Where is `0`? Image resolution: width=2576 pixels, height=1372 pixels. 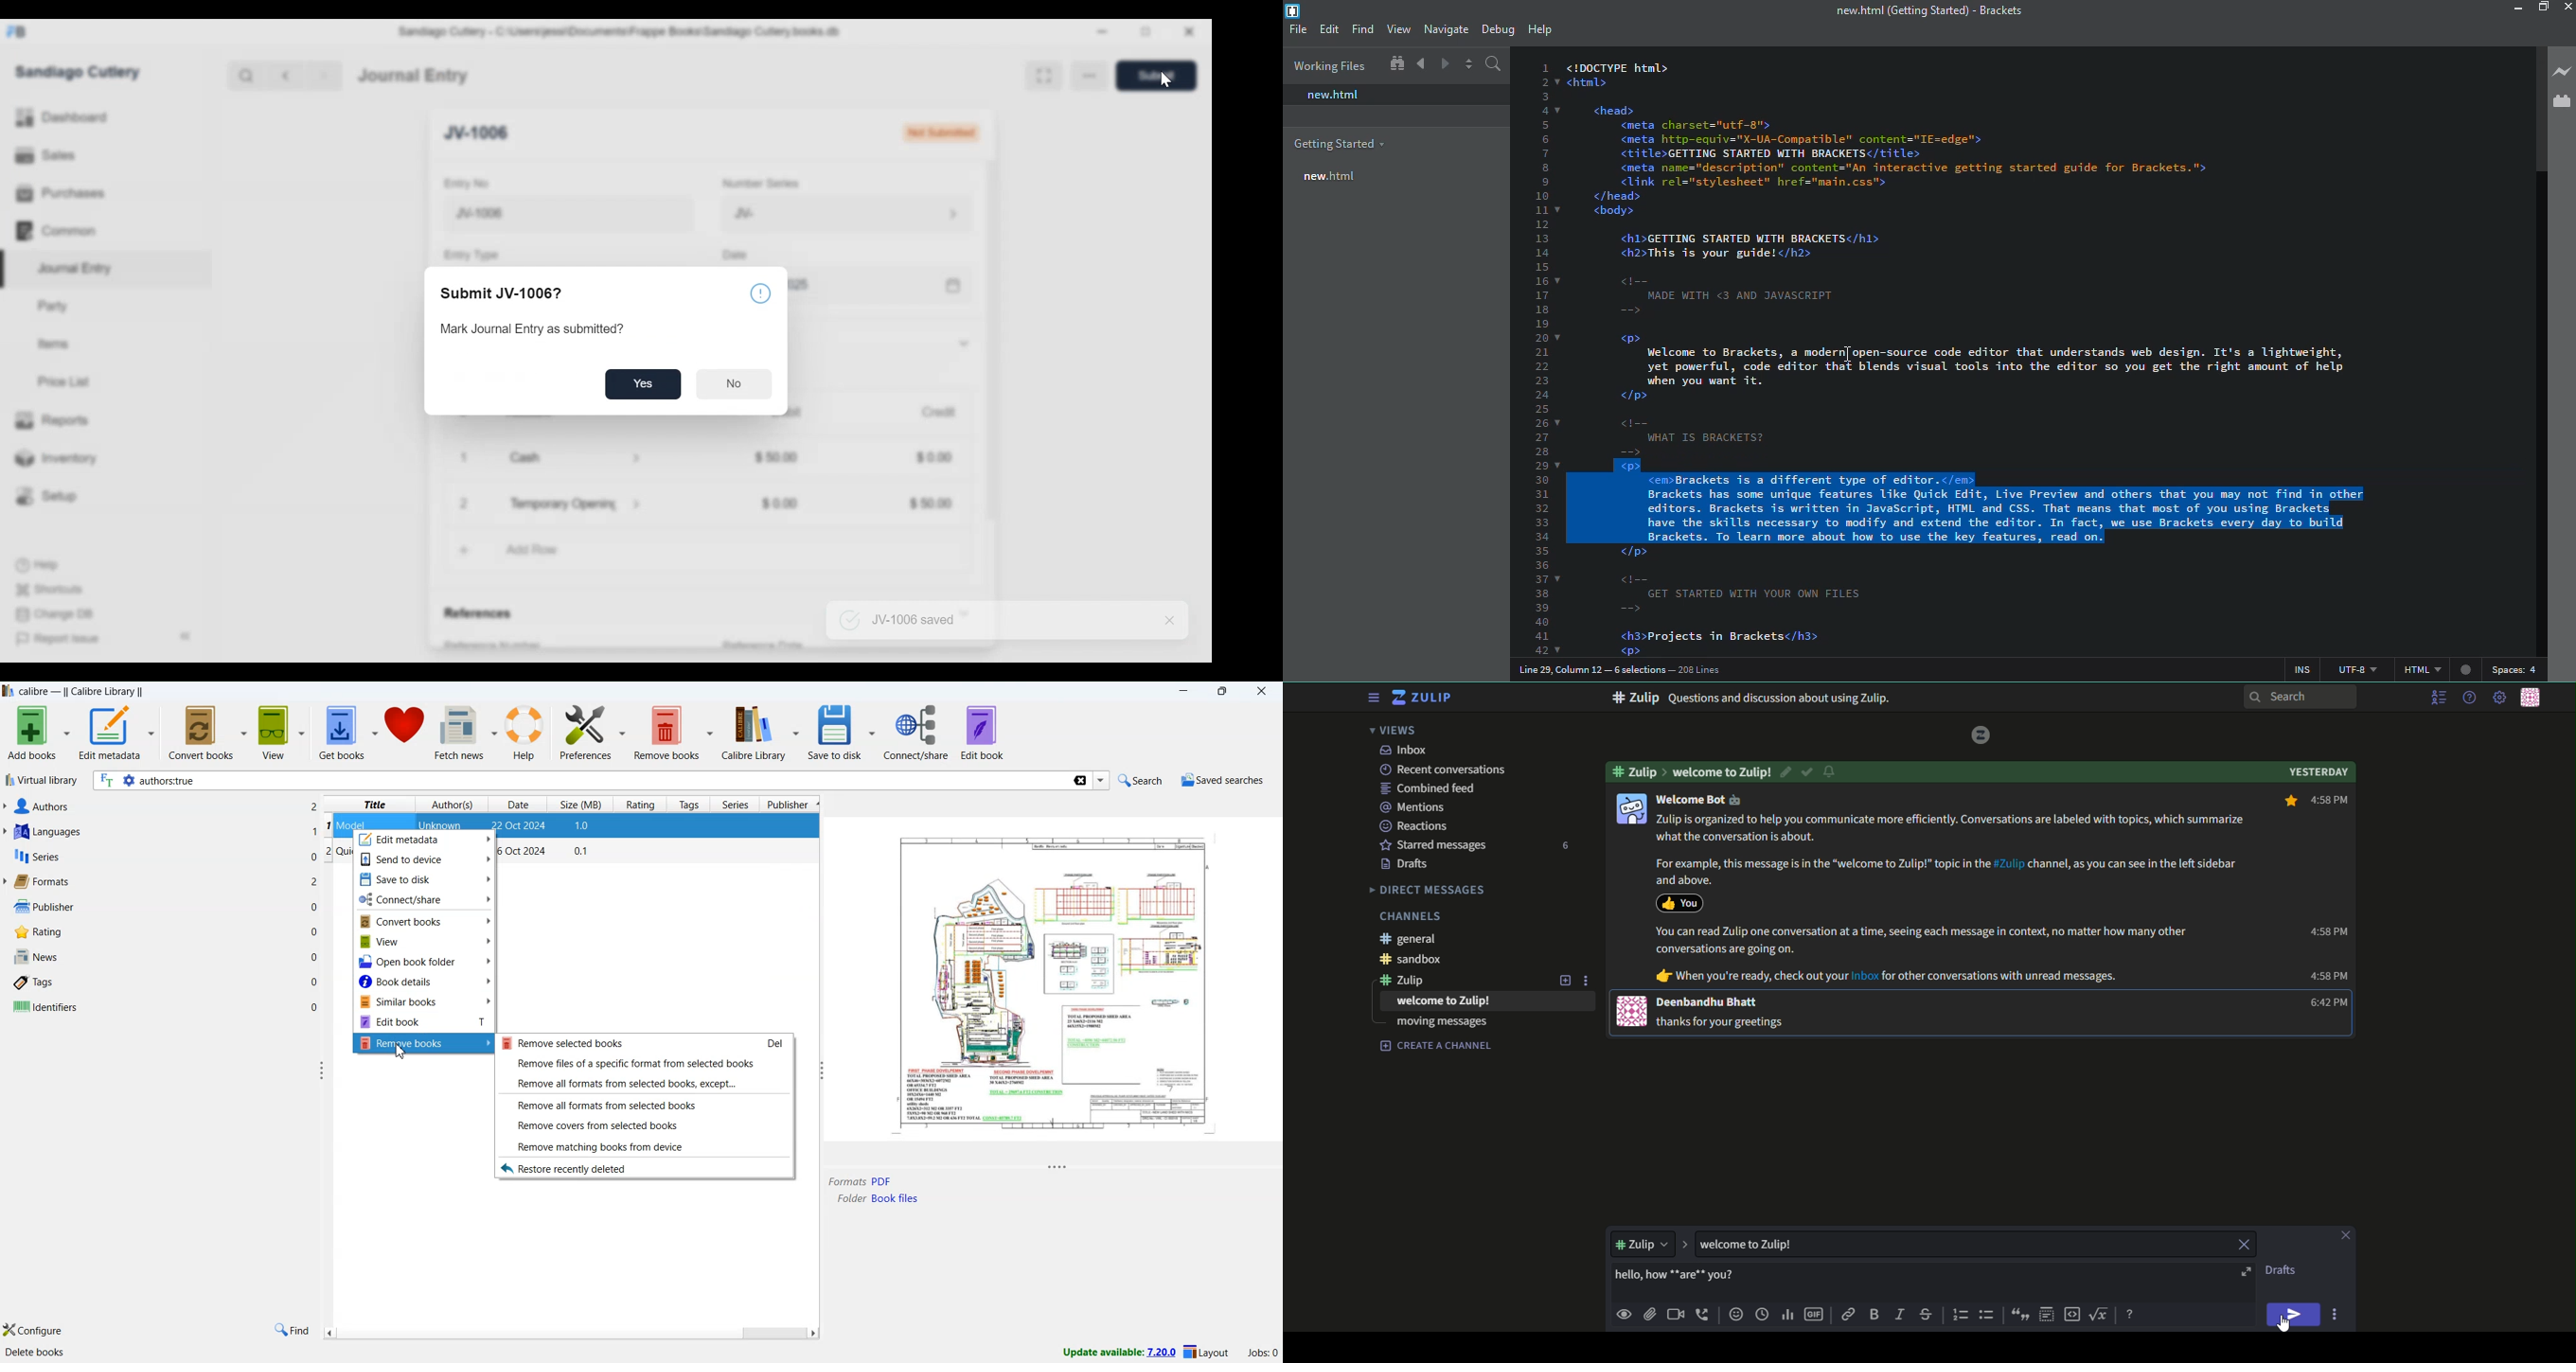 0 is located at coordinates (315, 981).